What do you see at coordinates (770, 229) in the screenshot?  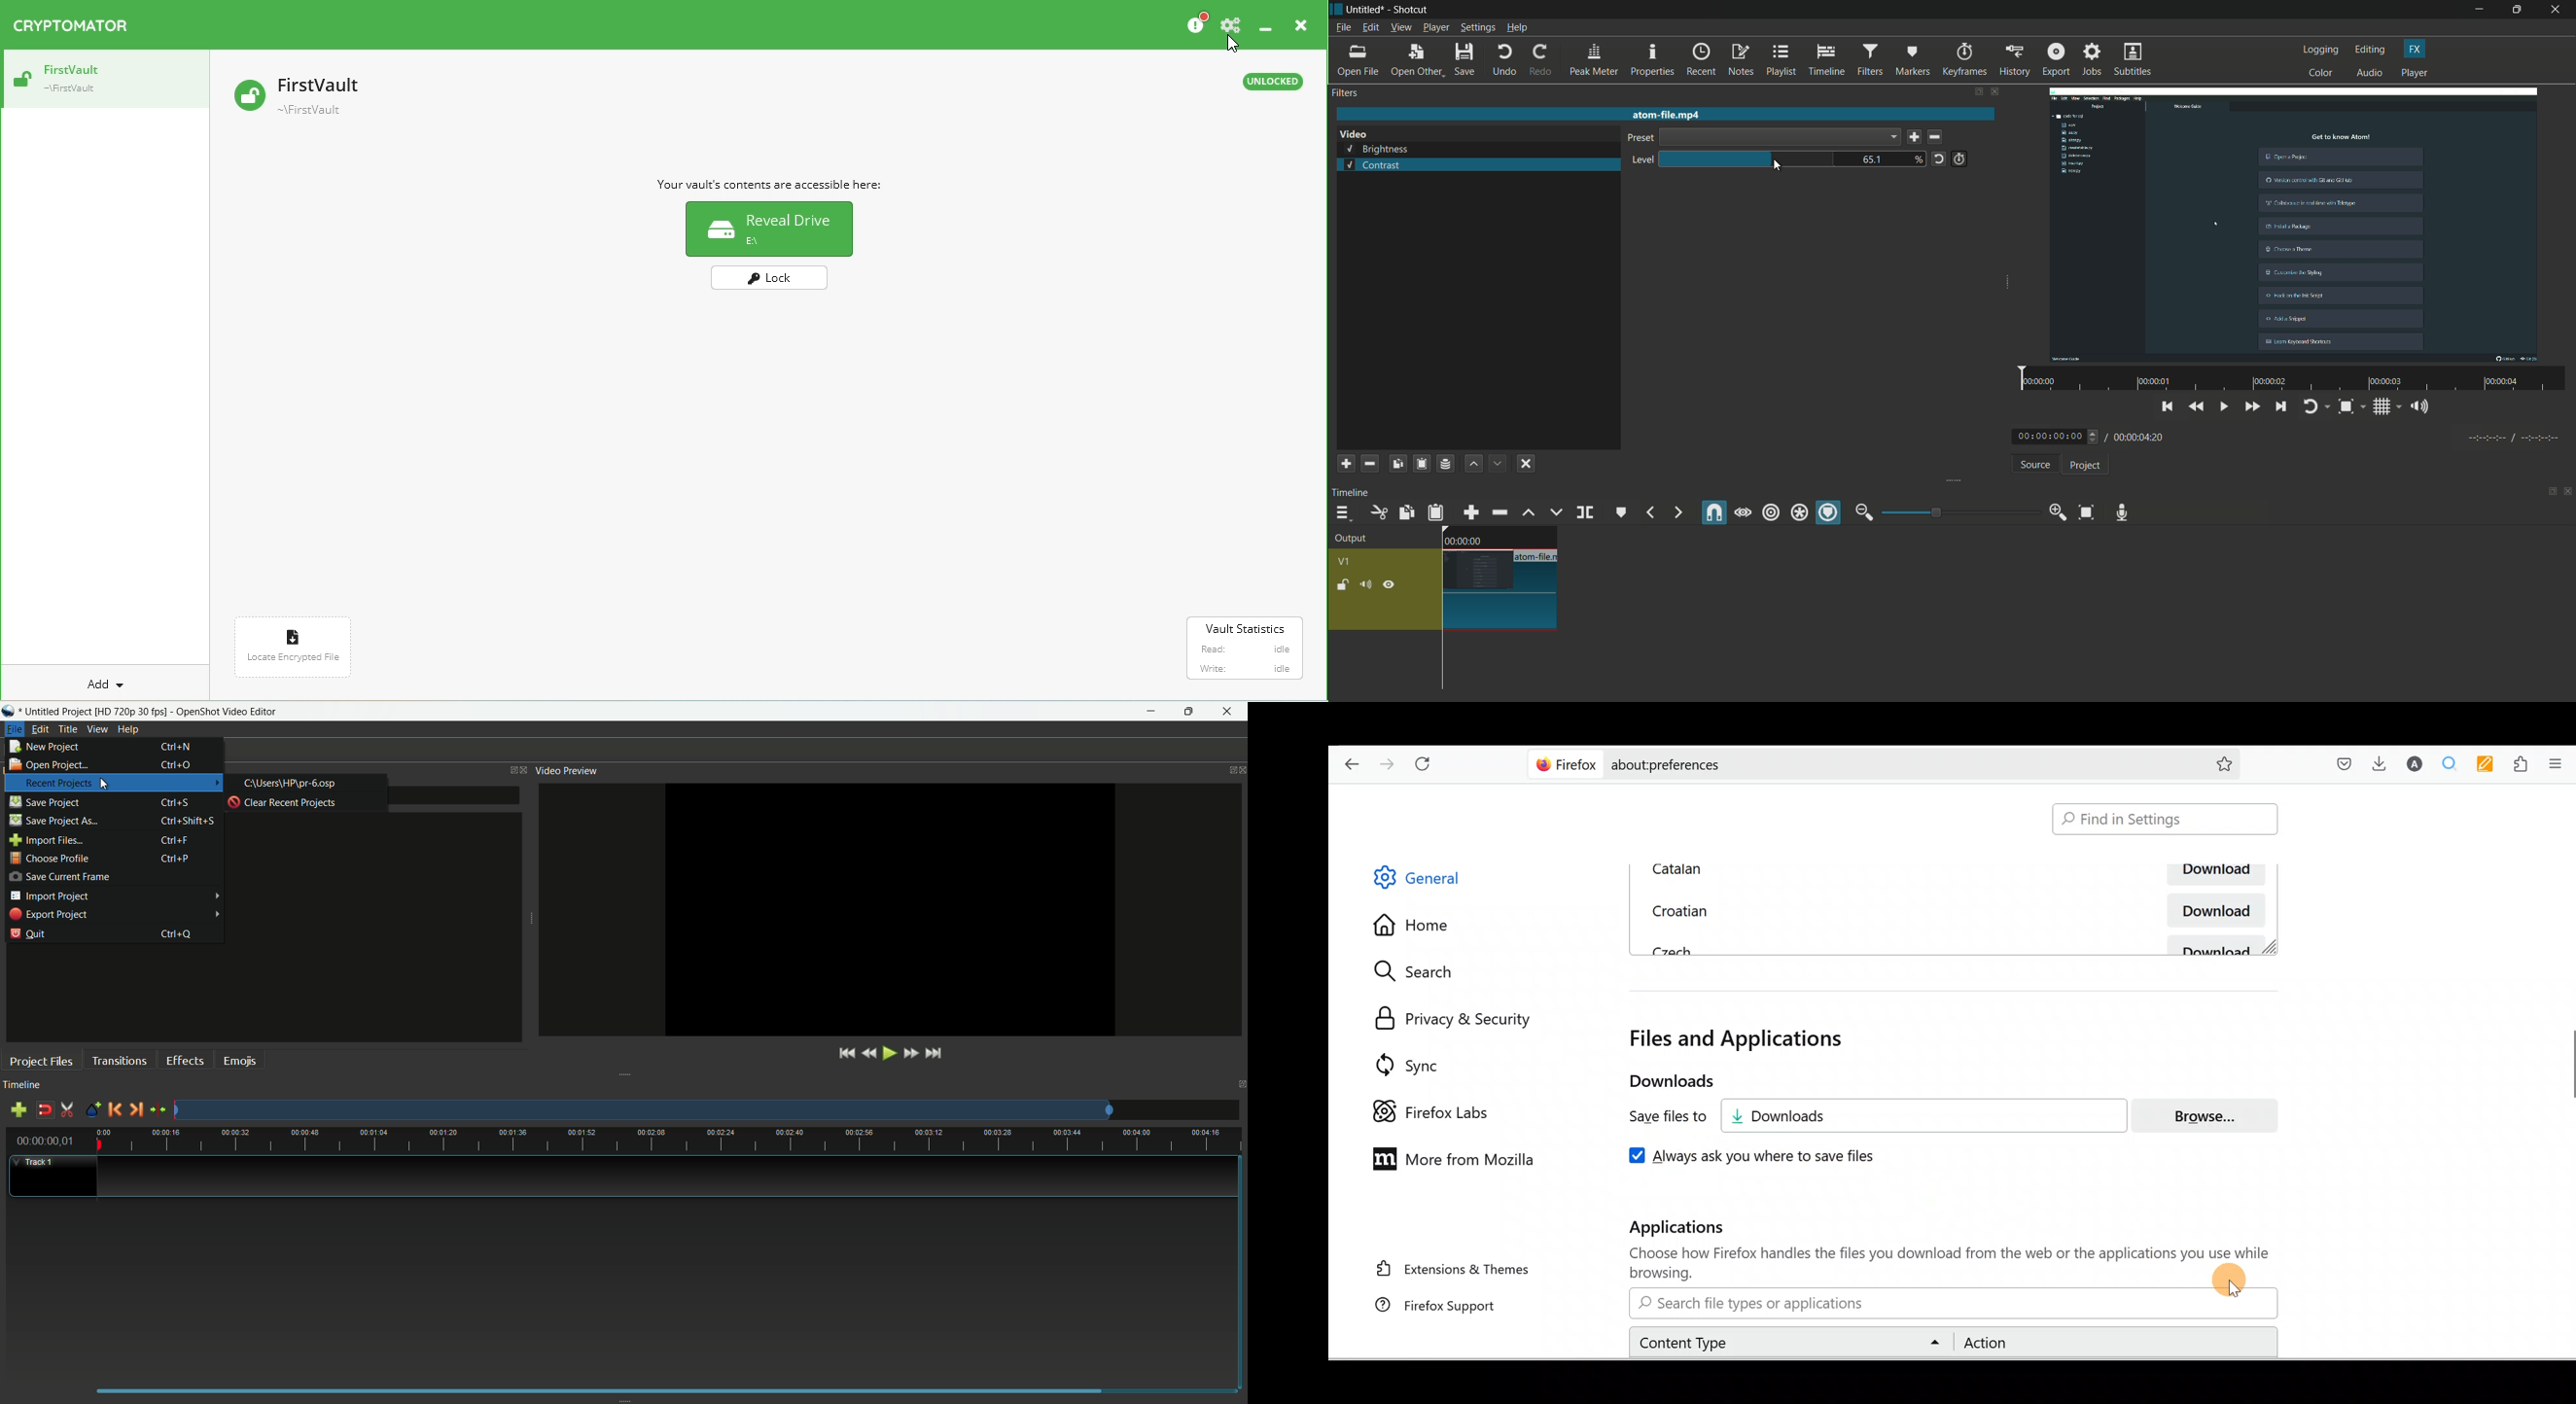 I see `Reveal drive` at bounding box center [770, 229].